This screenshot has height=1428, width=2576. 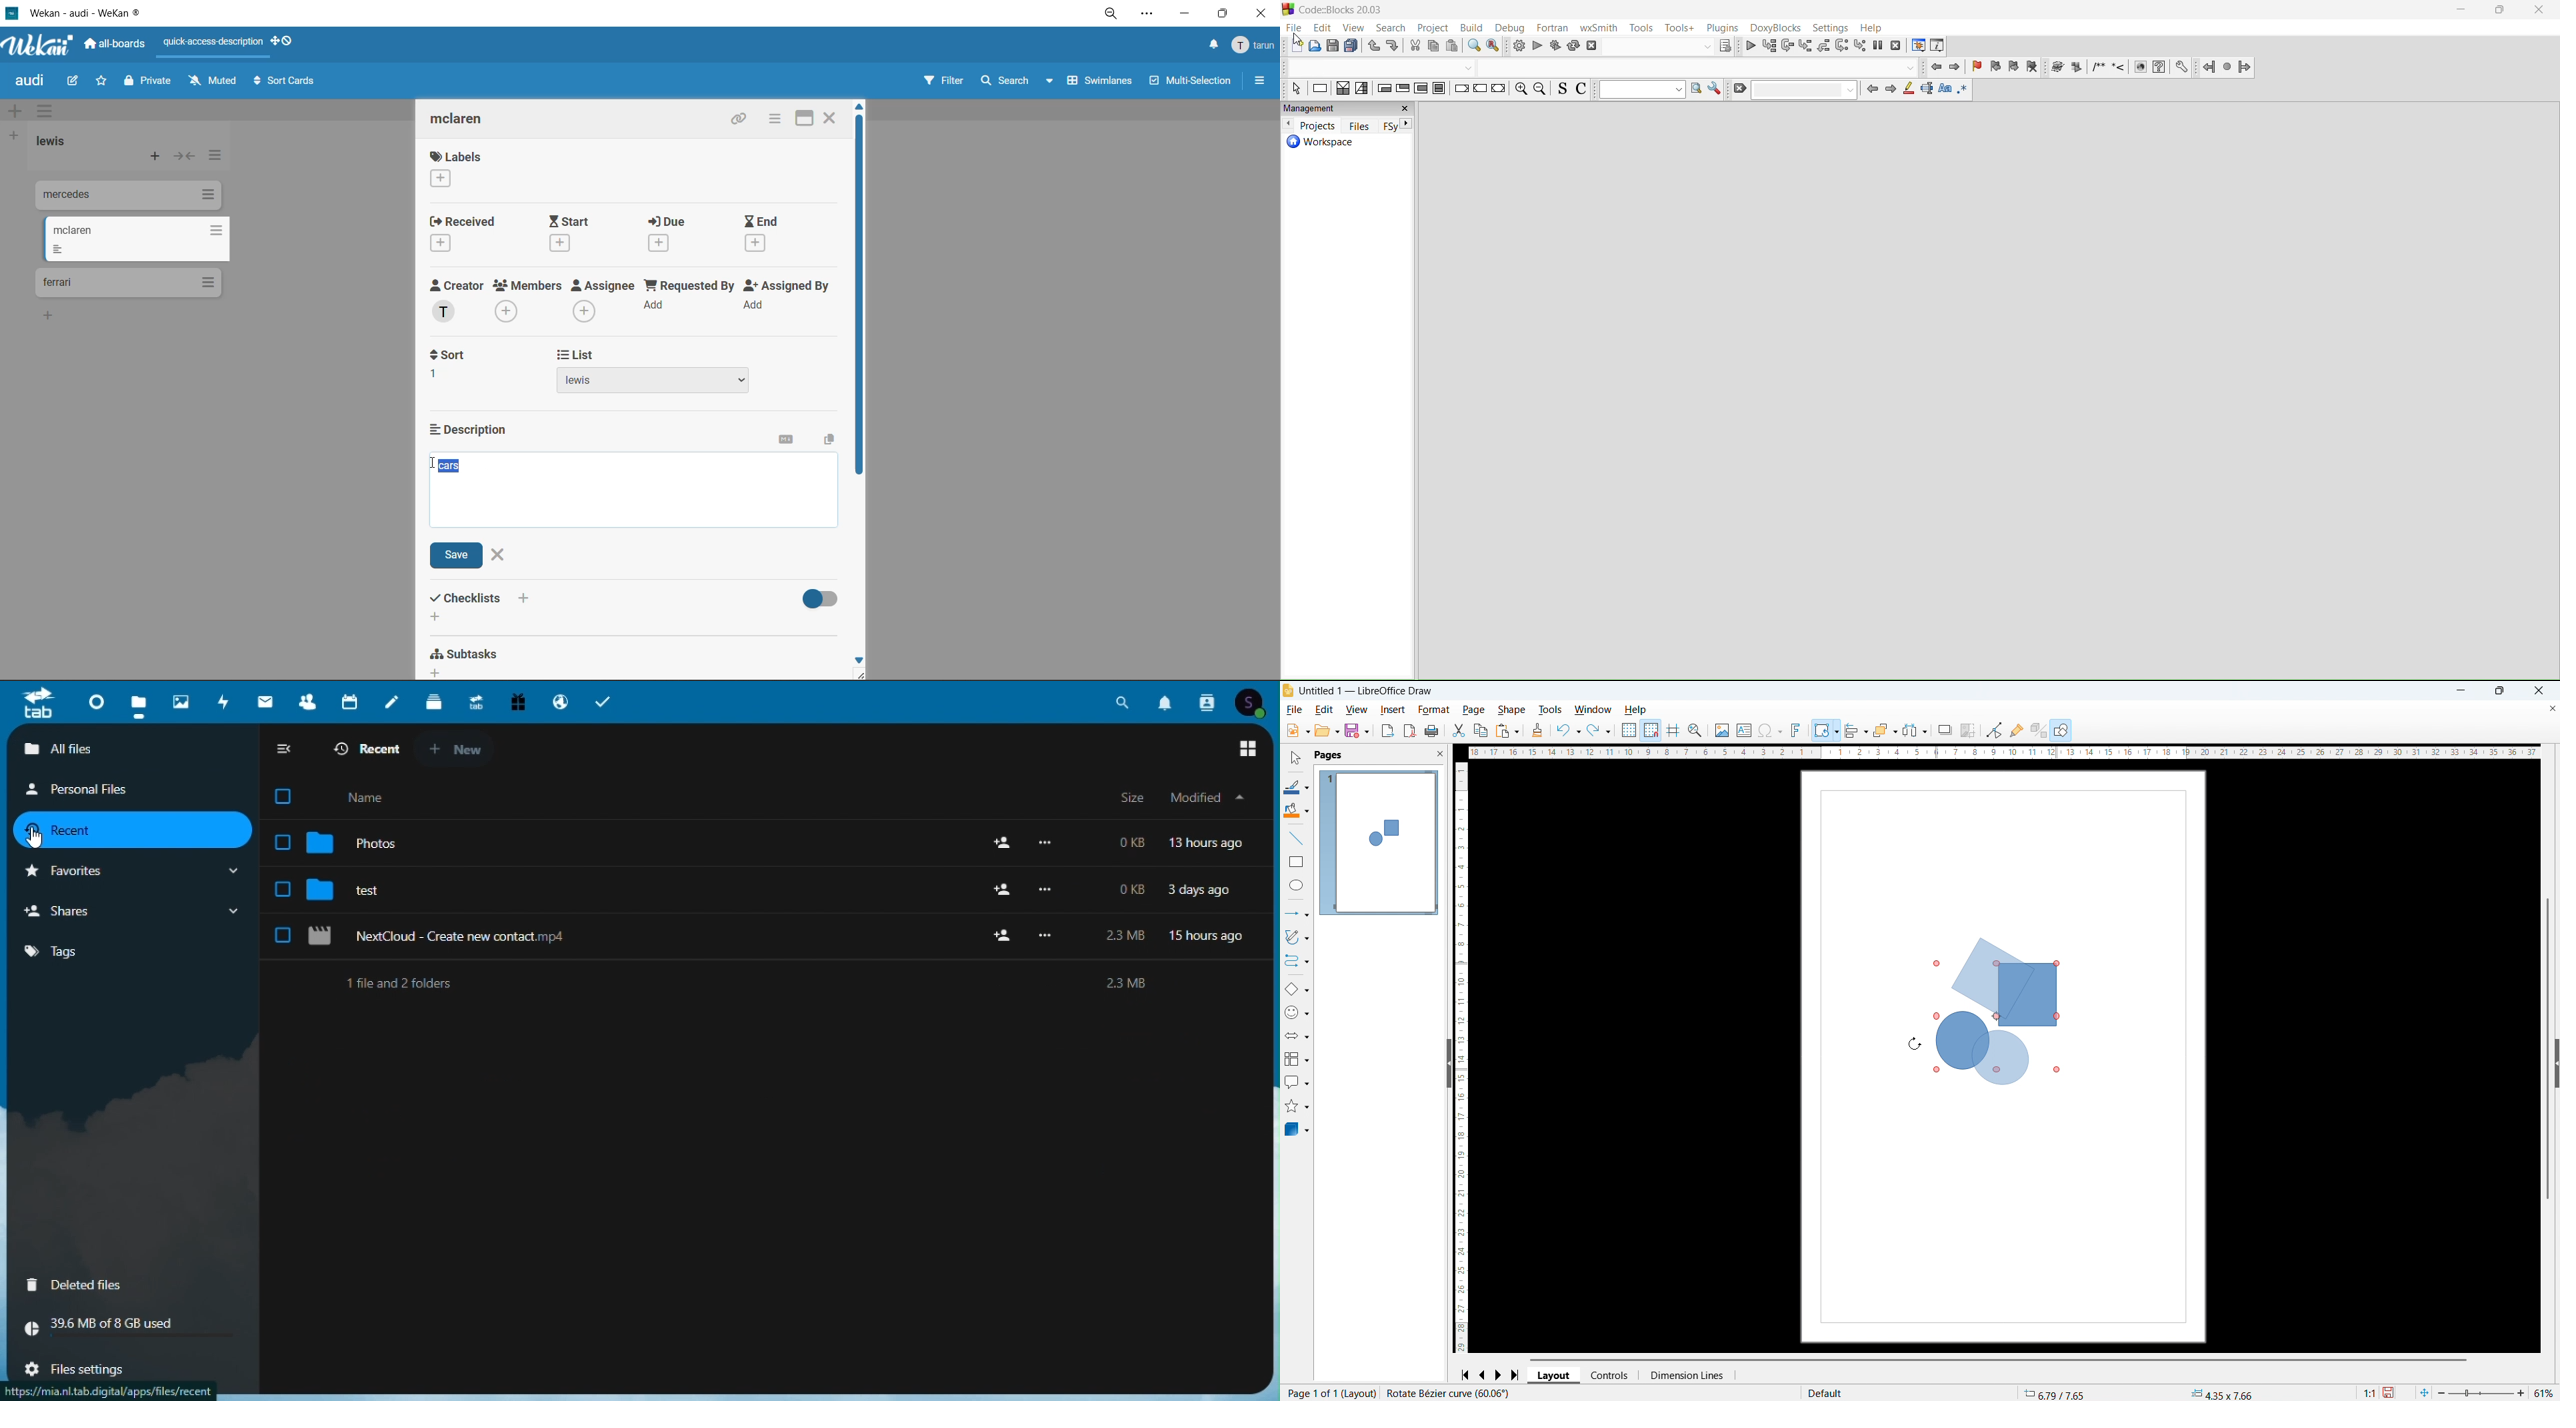 I want to click on assignee, so click(x=603, y=301).